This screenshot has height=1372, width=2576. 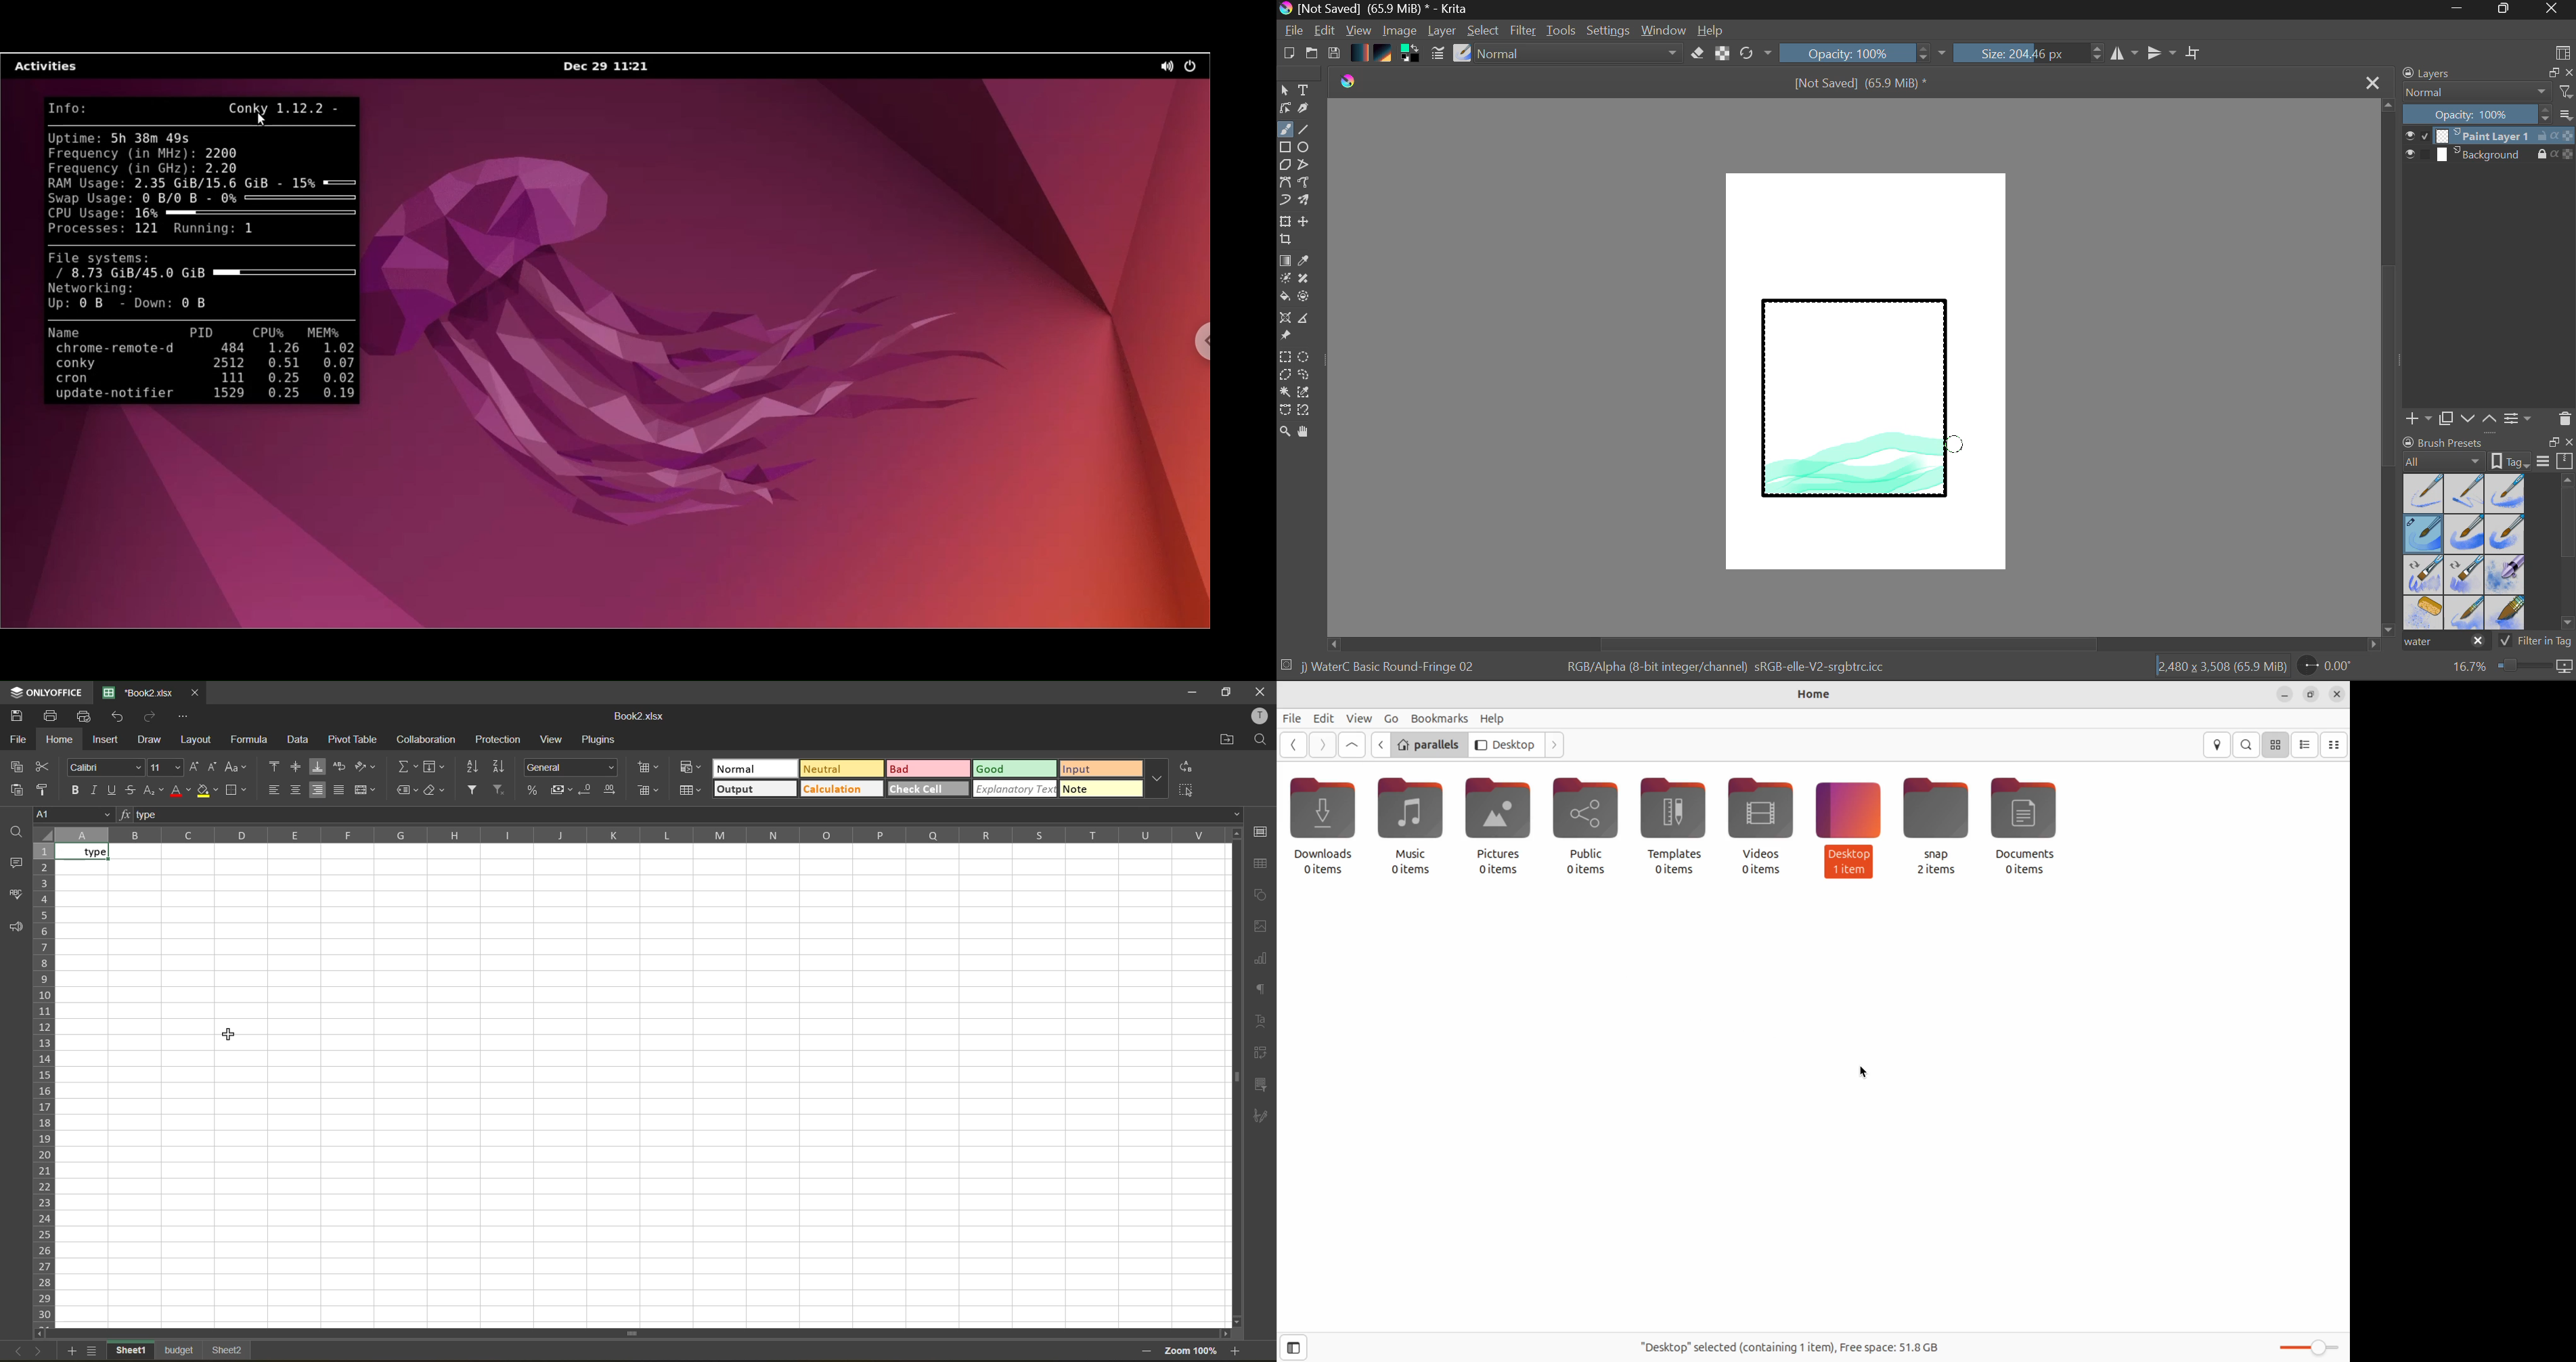 I want to click on Move Layer, so click(x=1305, y=221).